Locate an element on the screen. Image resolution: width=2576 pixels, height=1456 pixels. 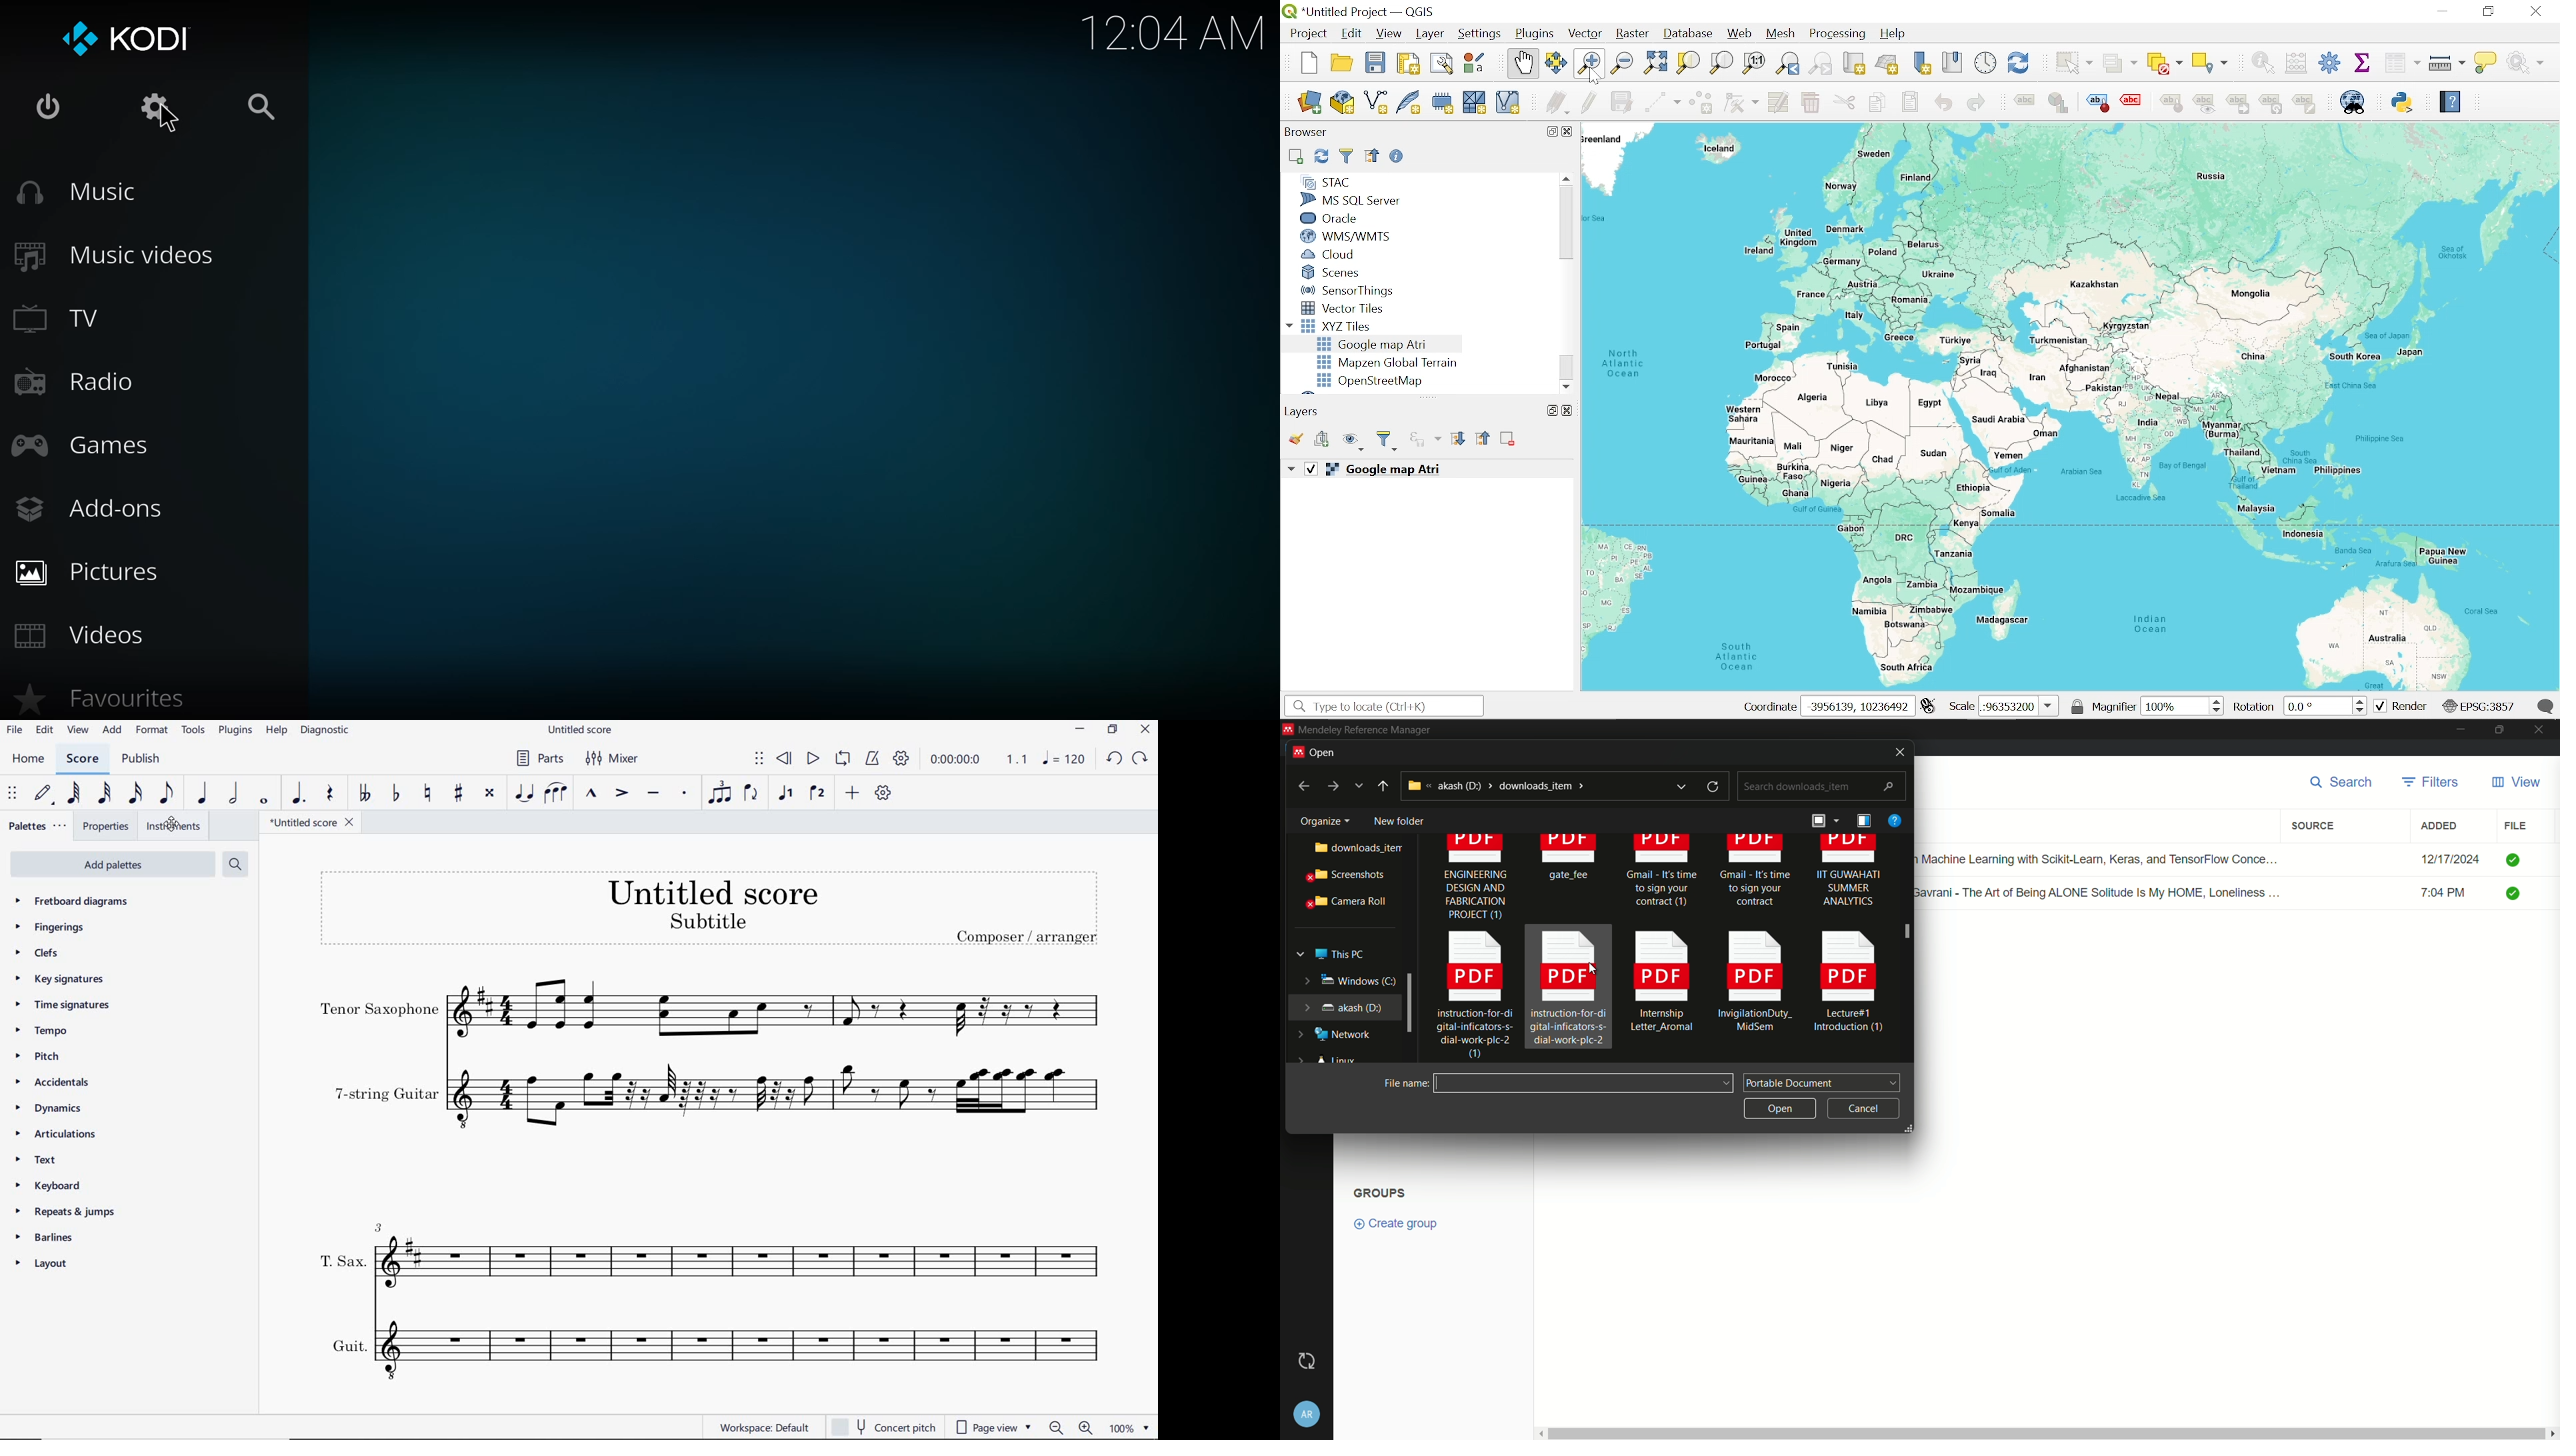
Current CRS is located at coordinates (2478, 705).